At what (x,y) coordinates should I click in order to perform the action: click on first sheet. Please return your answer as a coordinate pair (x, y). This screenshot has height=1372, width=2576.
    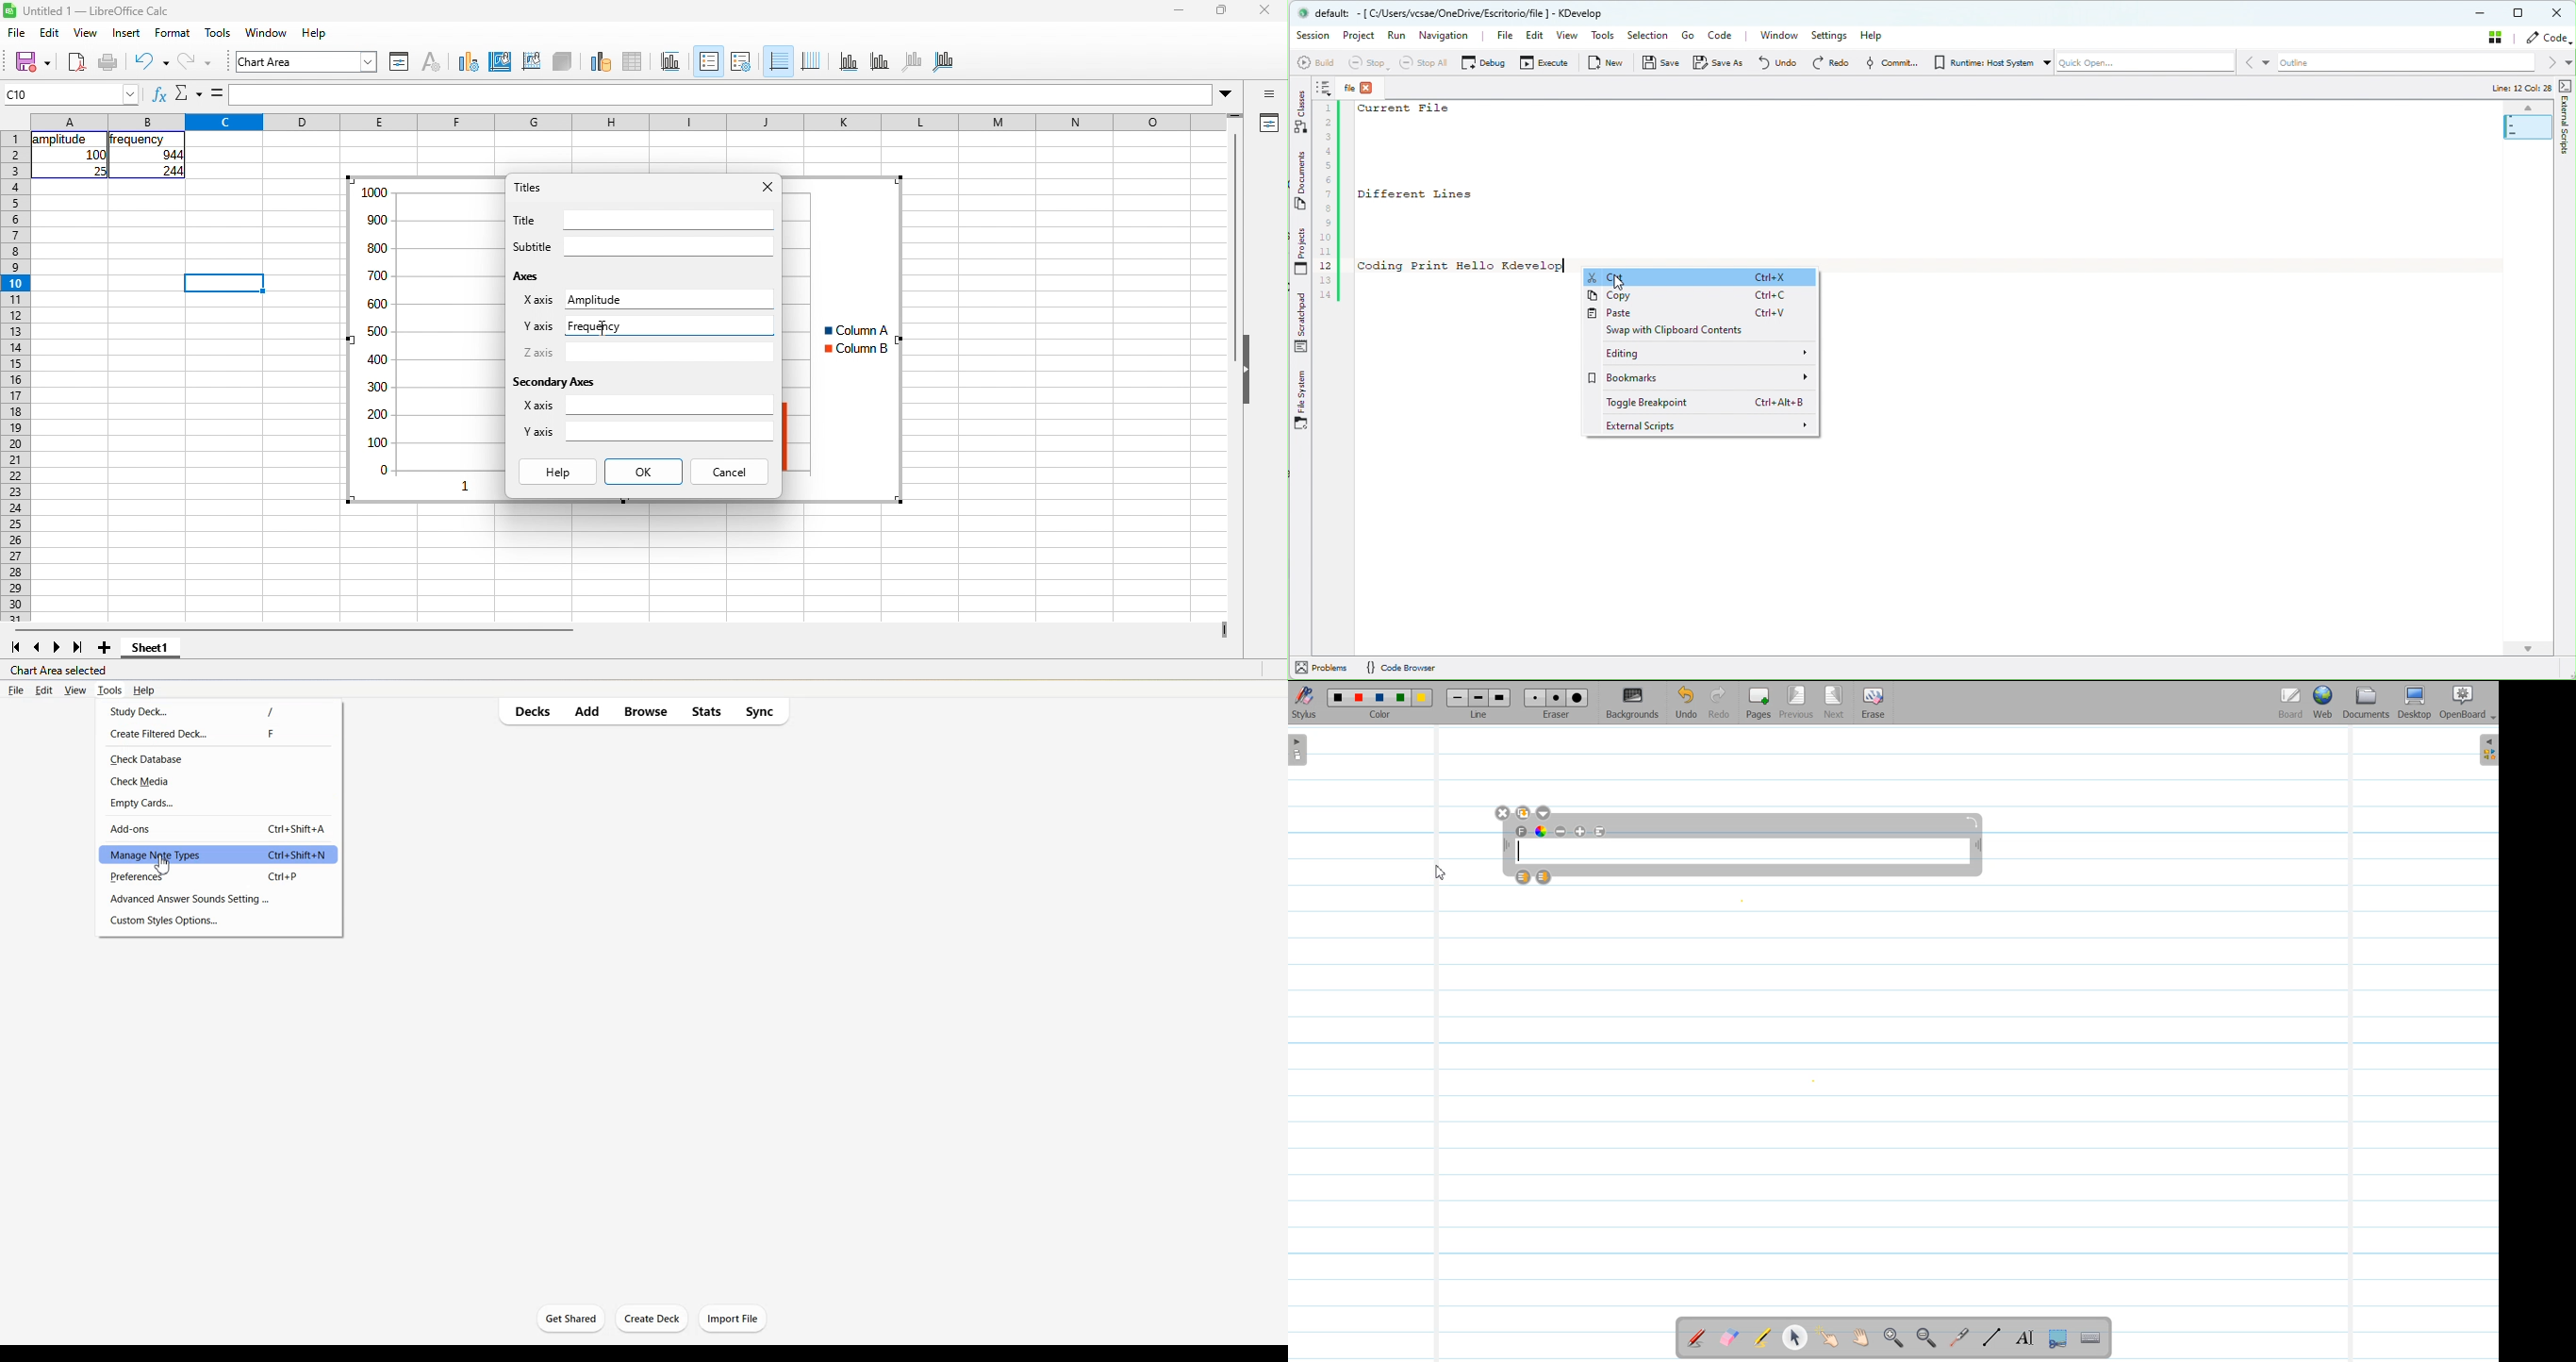
    Looking at the image, I should click on (15, 648).